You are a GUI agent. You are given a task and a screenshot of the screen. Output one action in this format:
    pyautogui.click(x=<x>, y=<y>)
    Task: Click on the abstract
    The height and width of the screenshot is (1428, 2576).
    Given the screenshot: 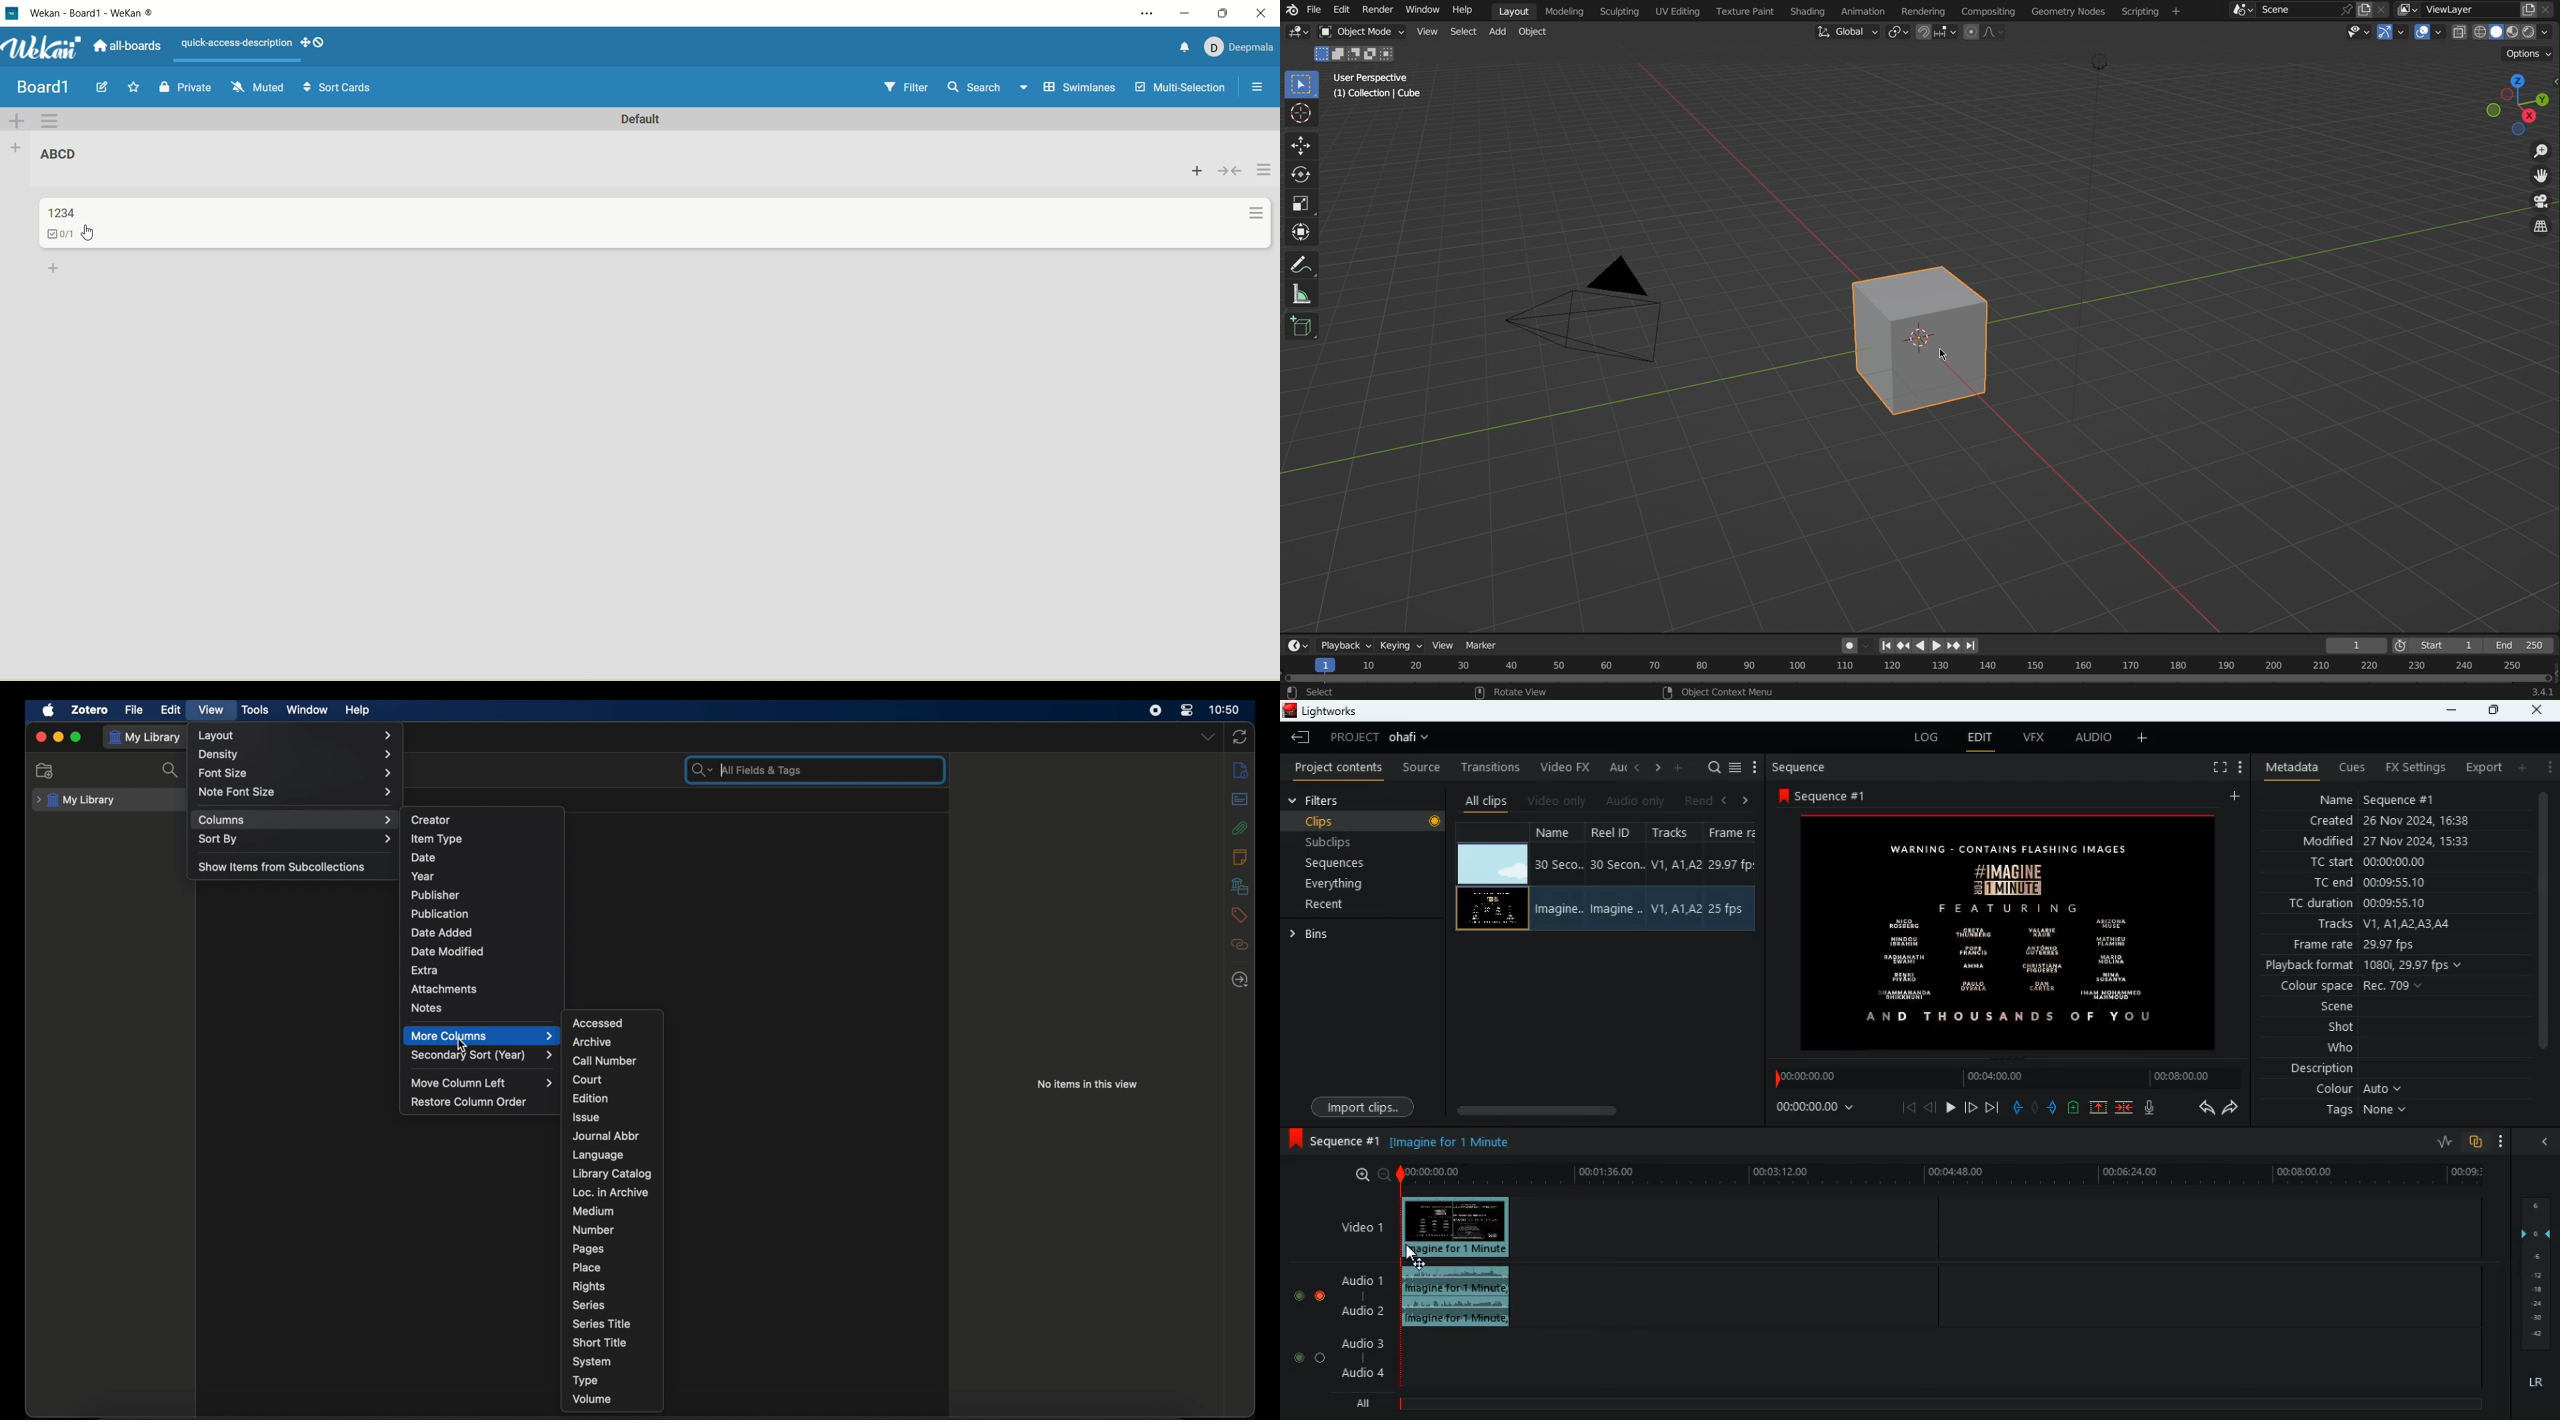 What is the action you would take?
    pyautogui.click(x=1241, y=799)
    